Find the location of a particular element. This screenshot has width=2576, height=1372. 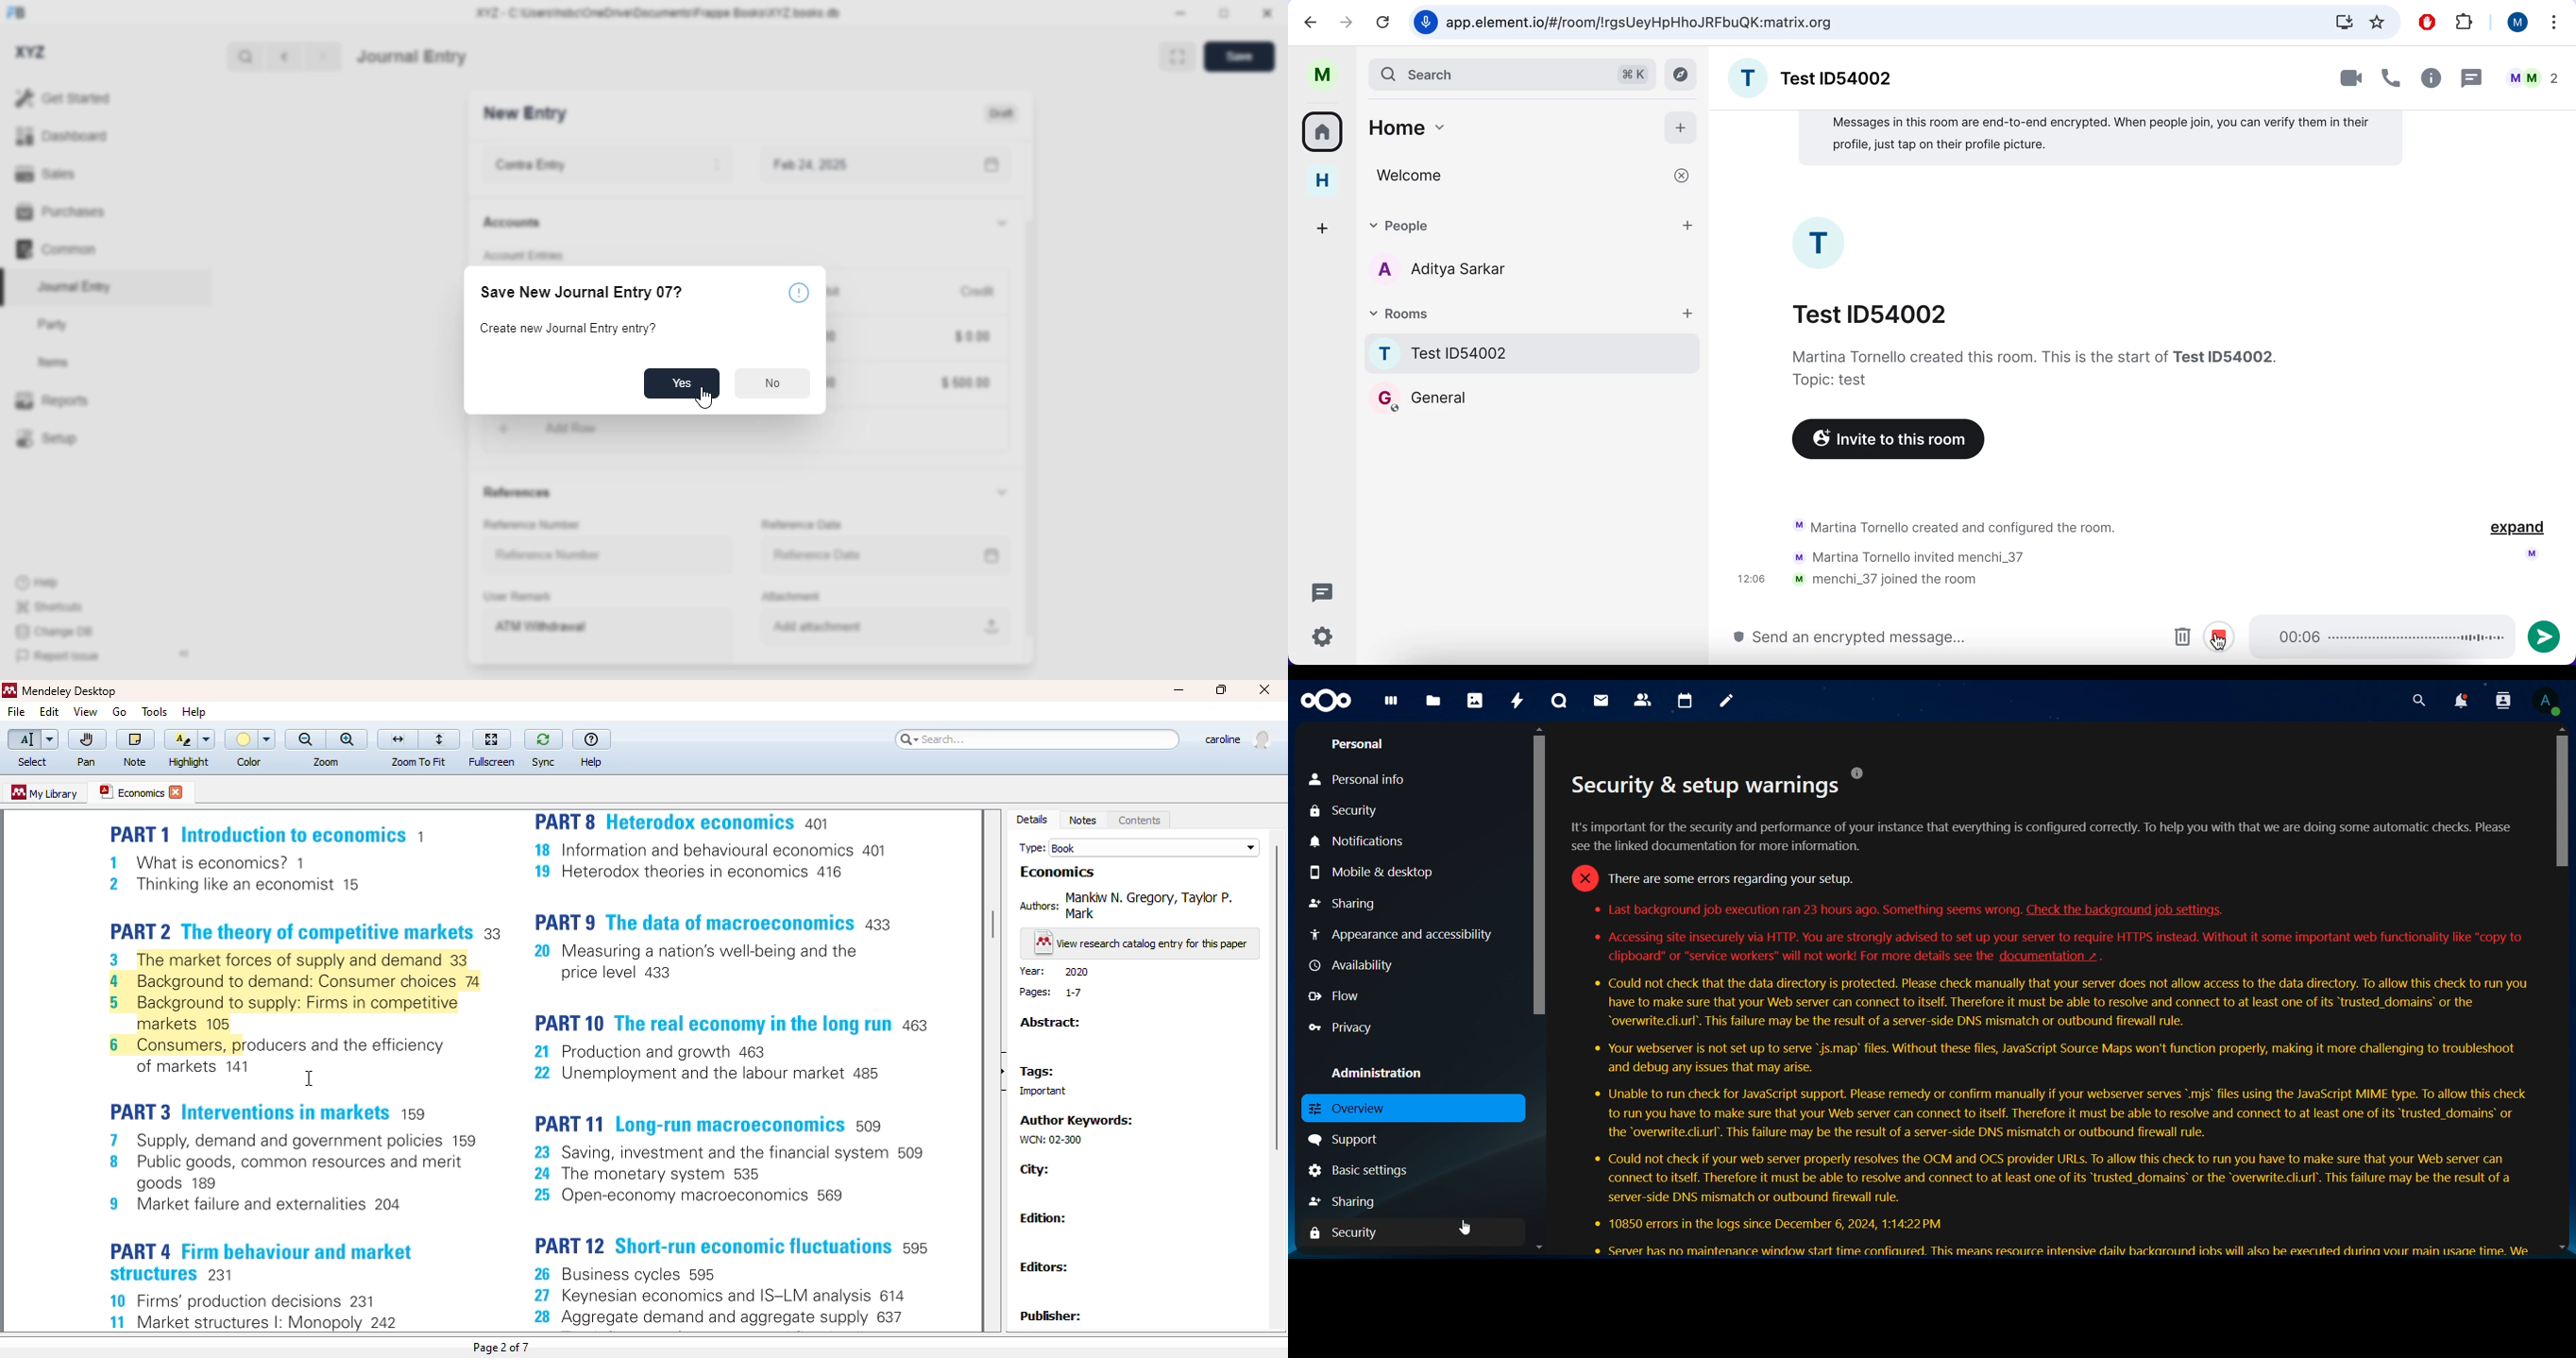

notifications is located at coordinates (2463, 702).